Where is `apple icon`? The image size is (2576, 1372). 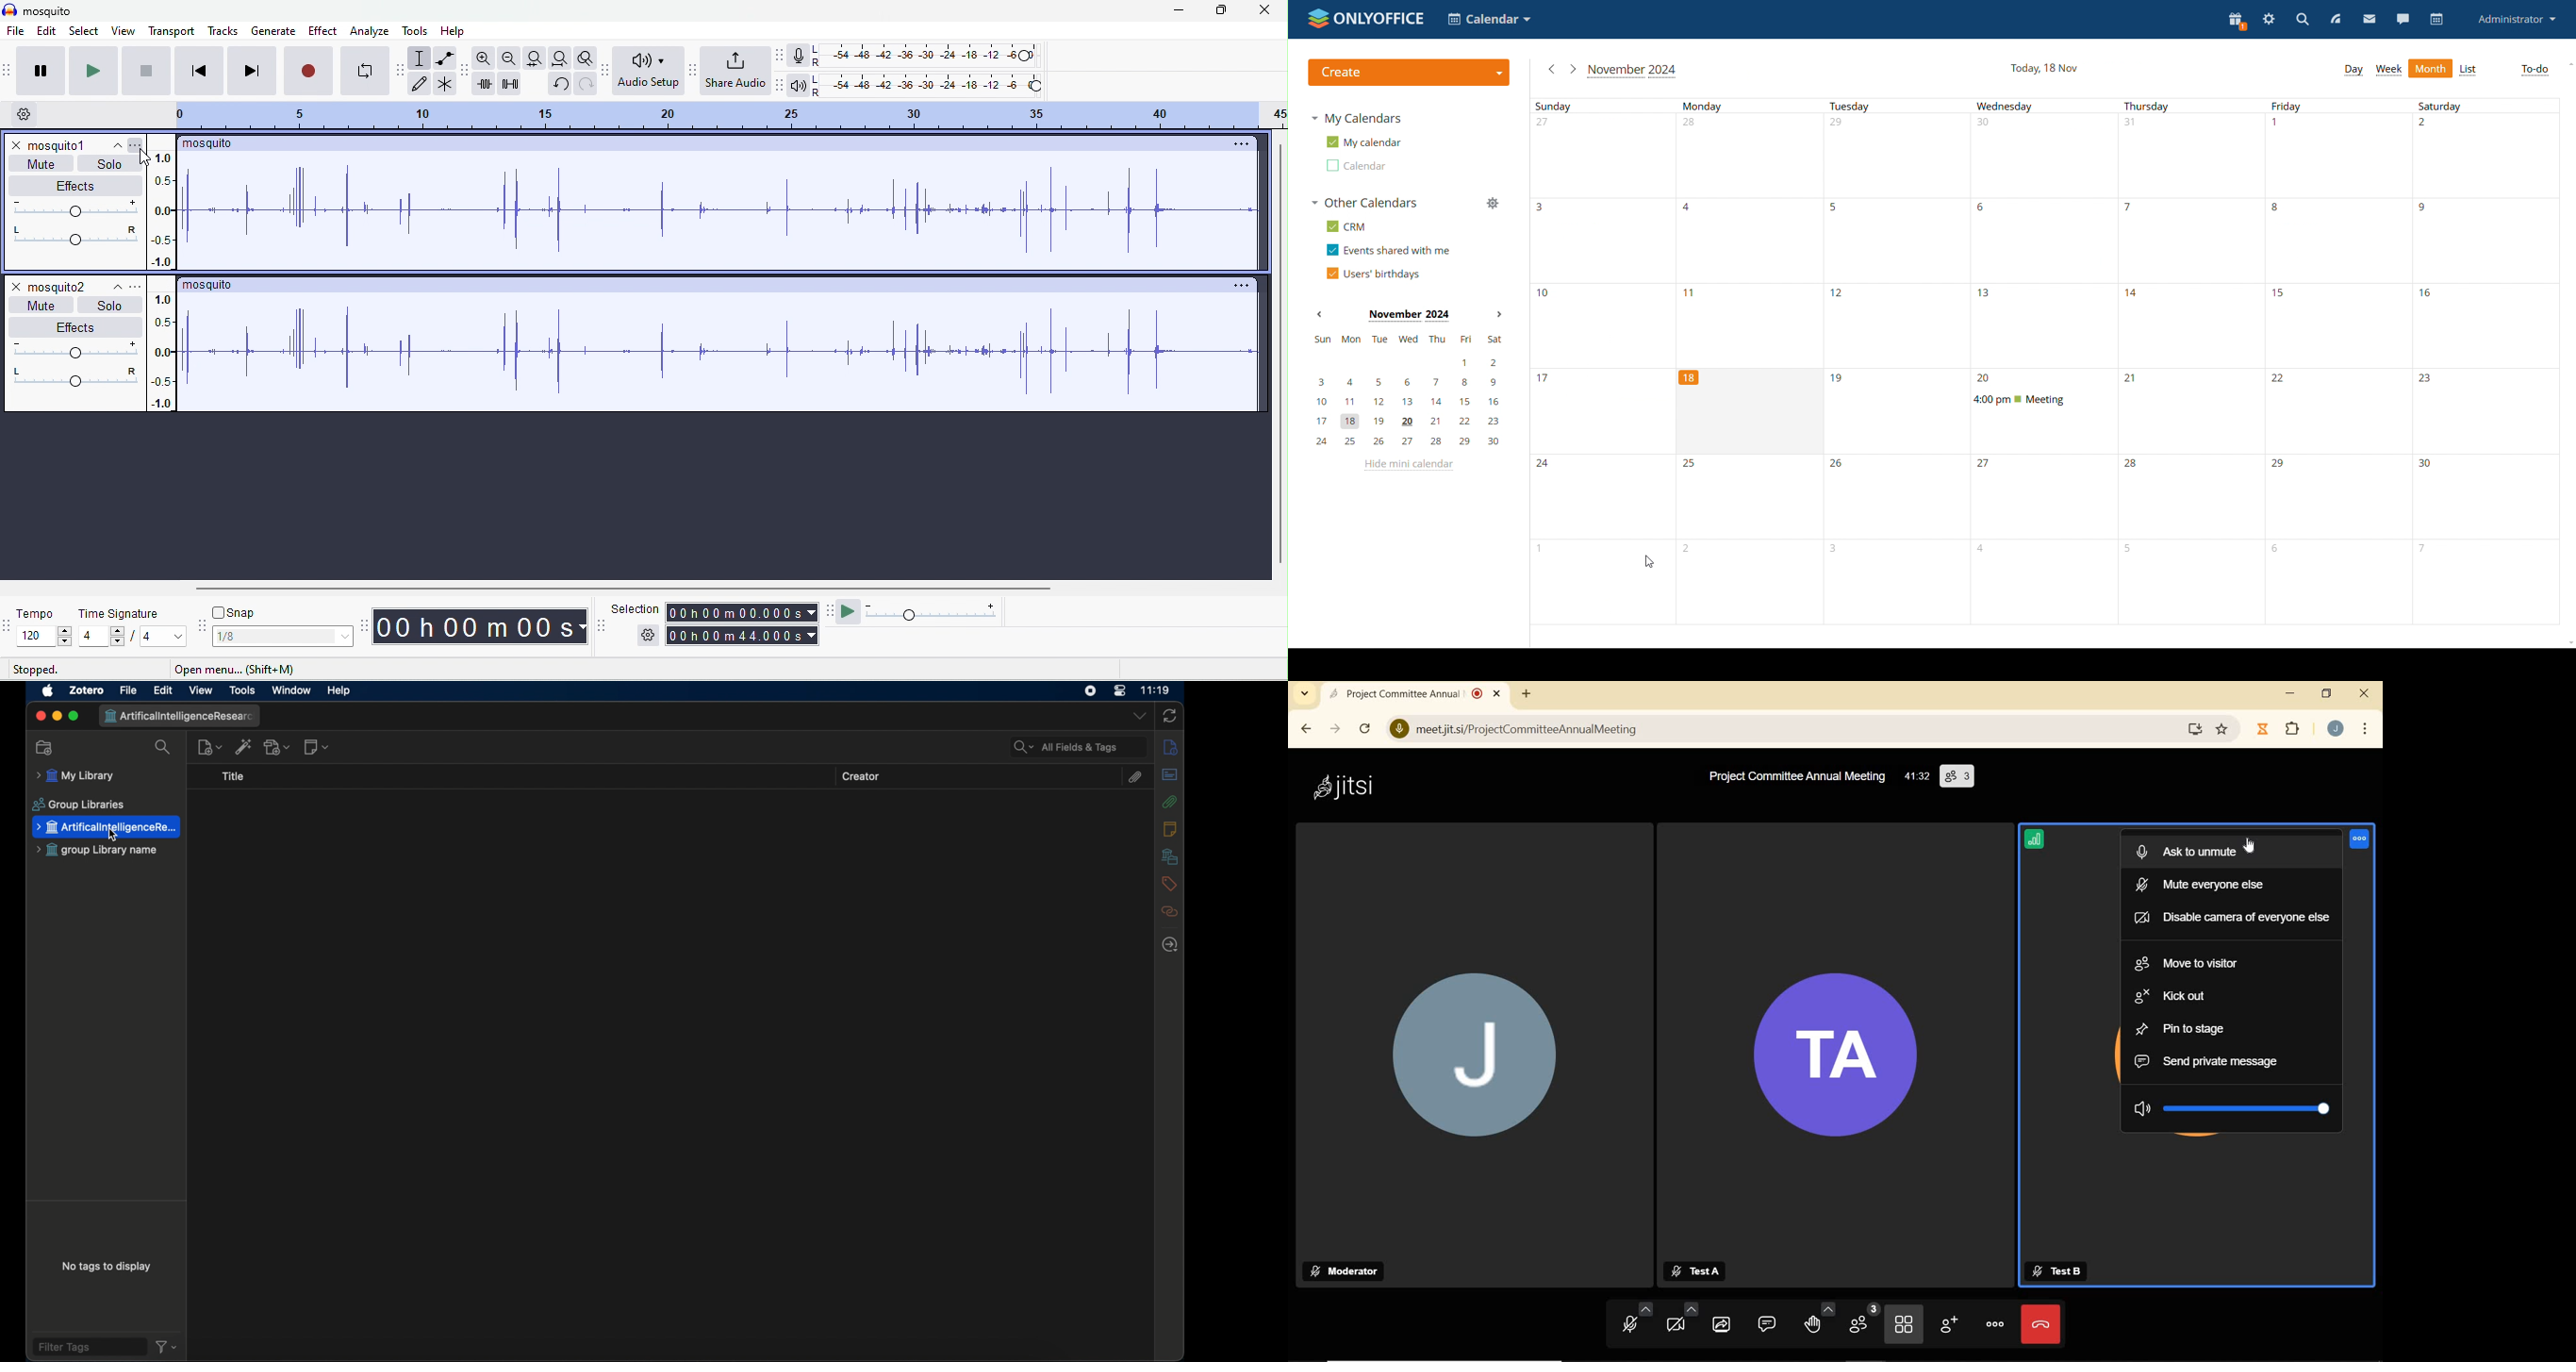
apple icon is located at coordinates (47, 691).